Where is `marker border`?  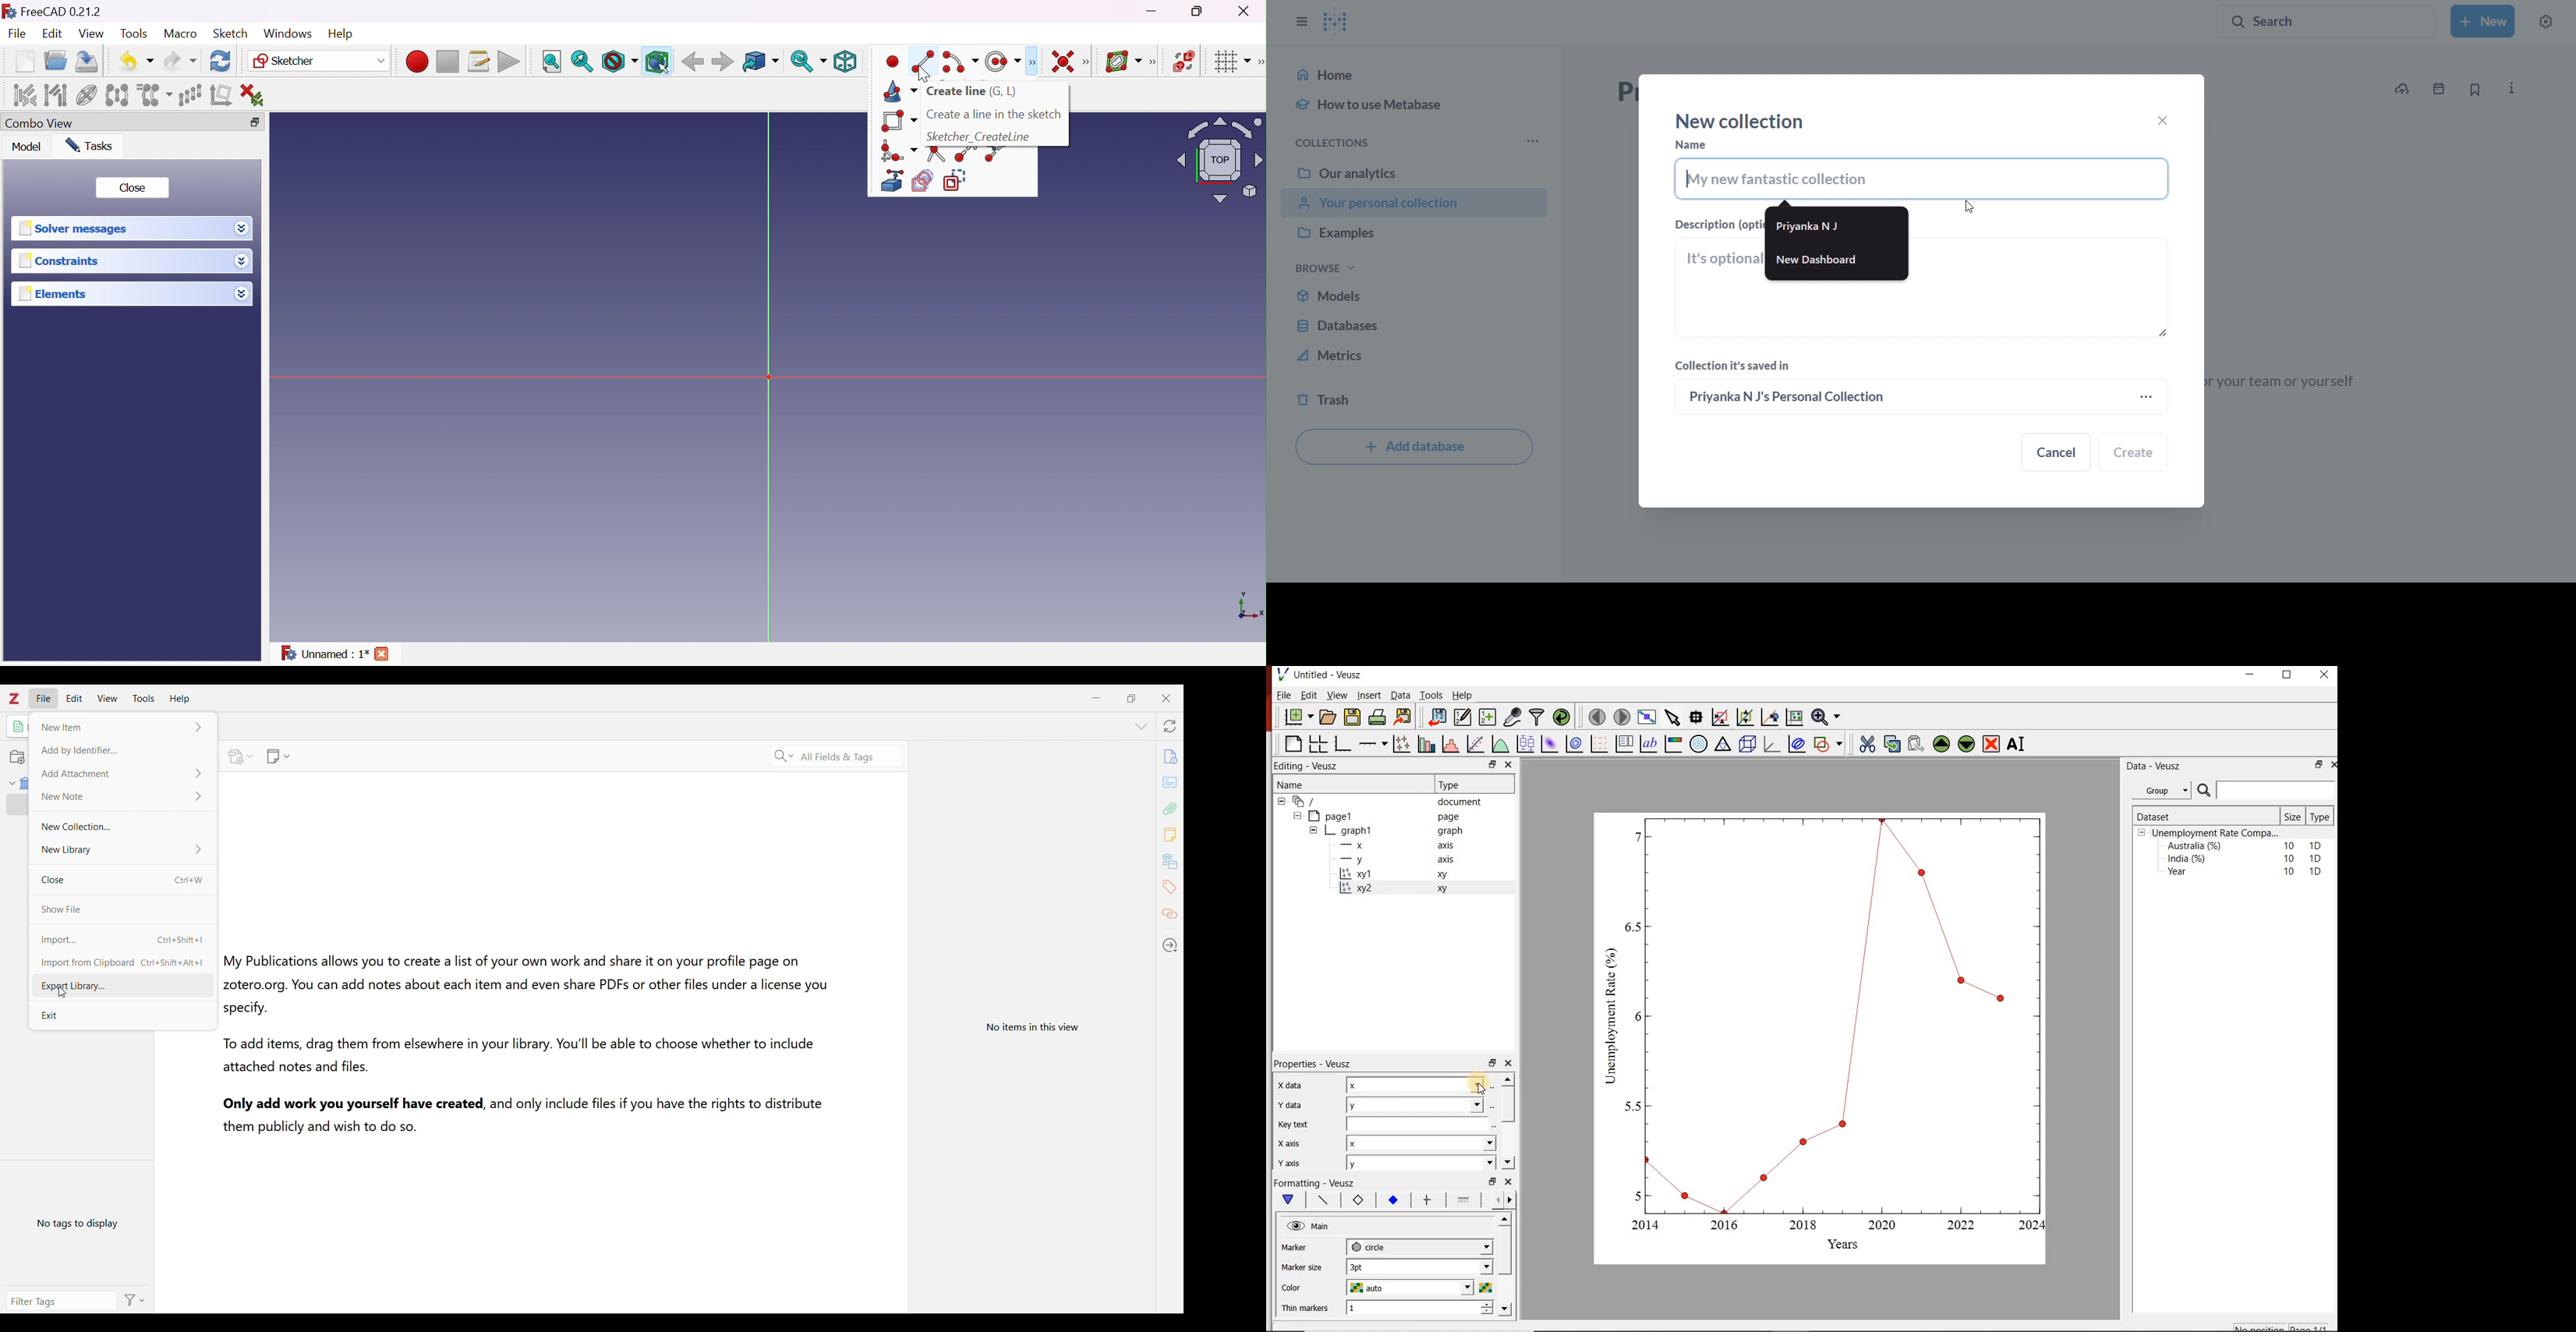 marker border is located at coordinates (1357, 1201).